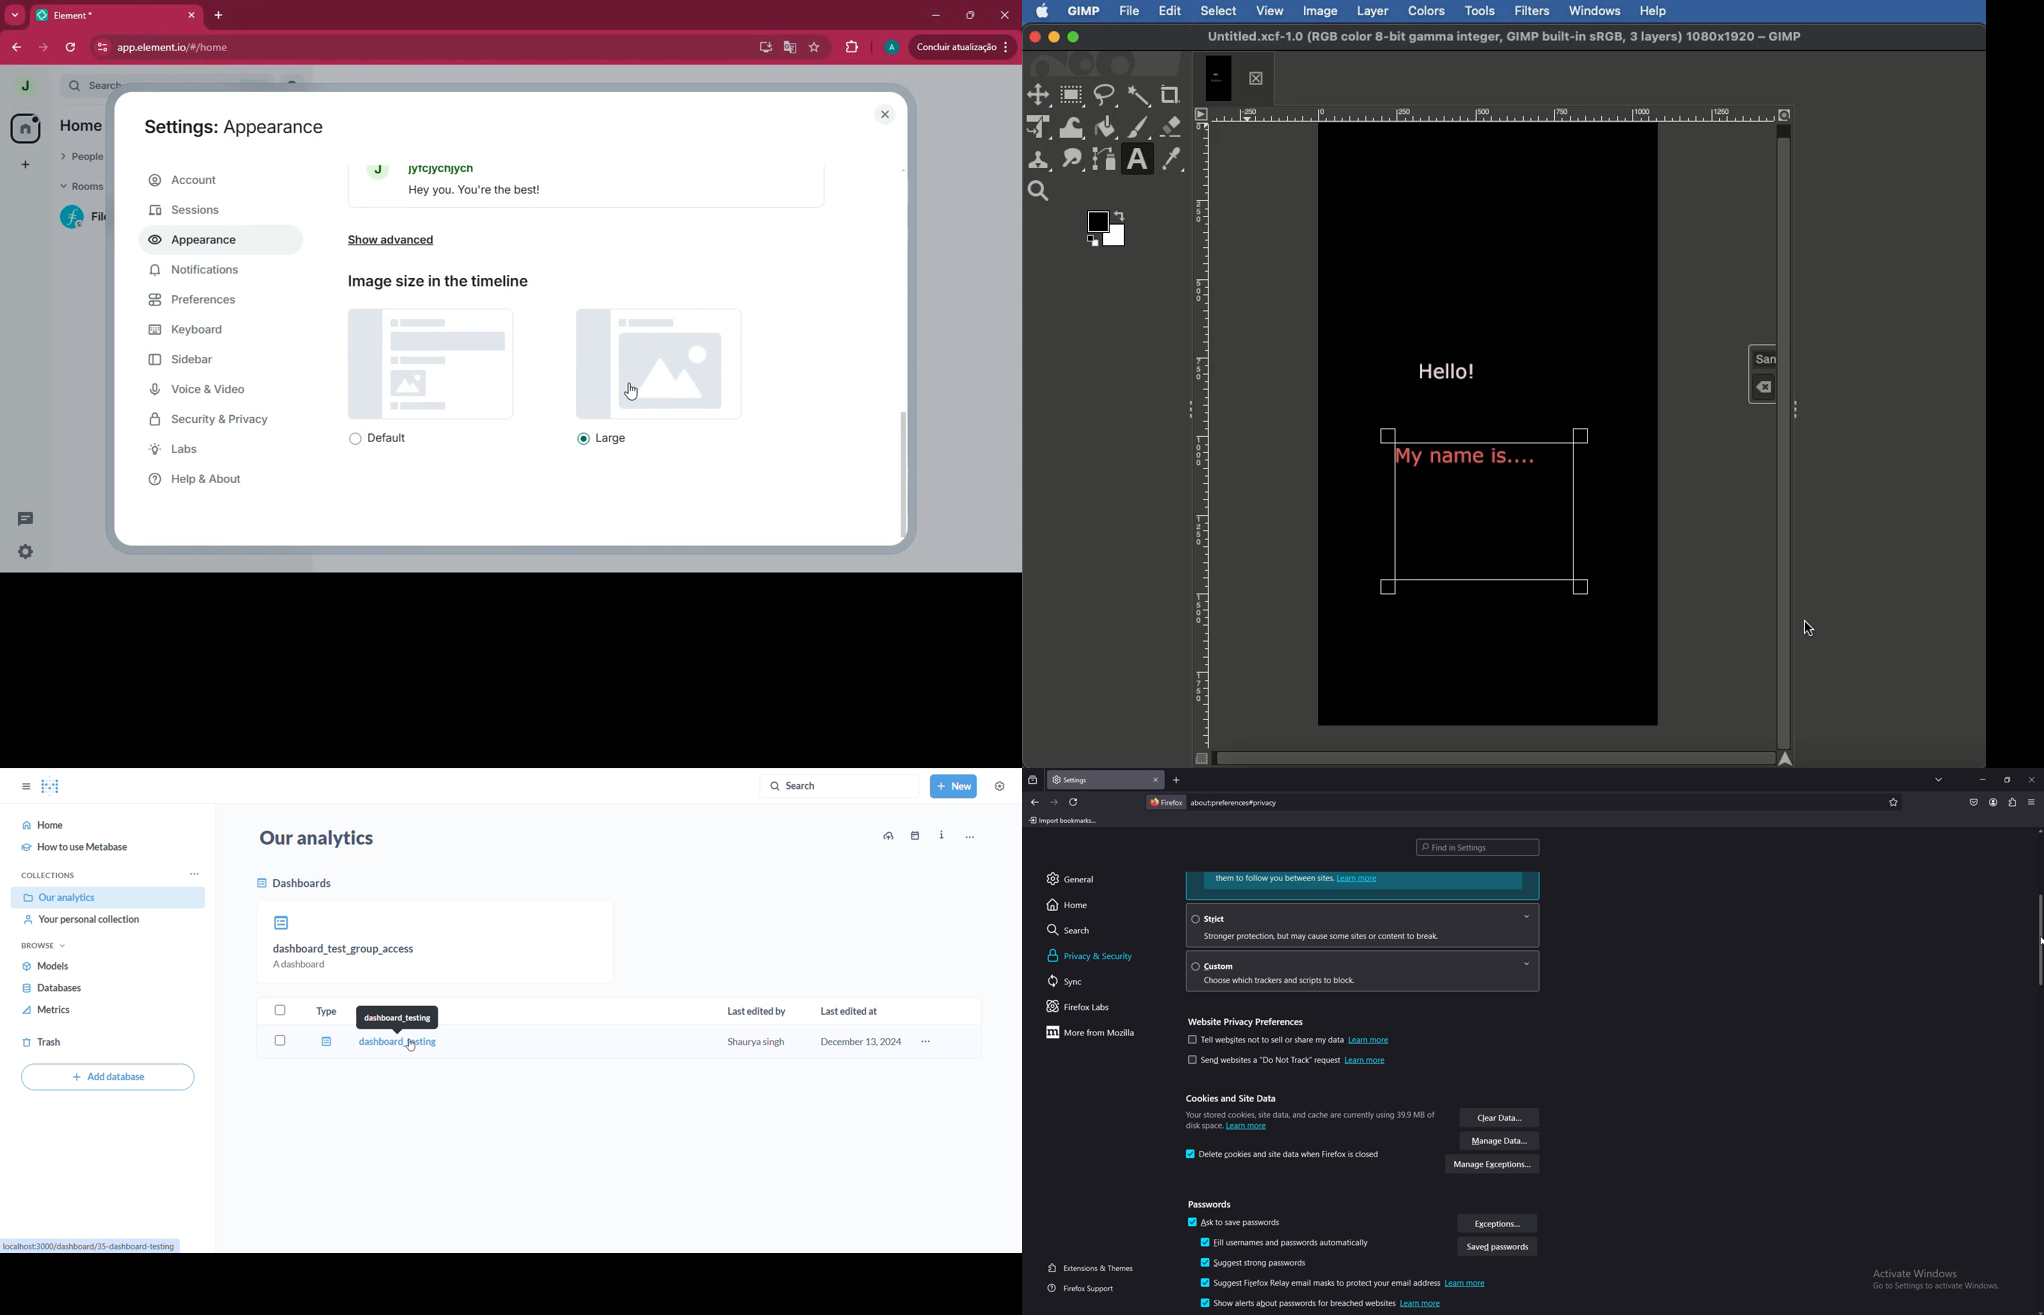 This screenshot has width=2044, height=1316. Describe the element at coordinates (207, 332) in the screenshot. I see `keyboard` at that location.